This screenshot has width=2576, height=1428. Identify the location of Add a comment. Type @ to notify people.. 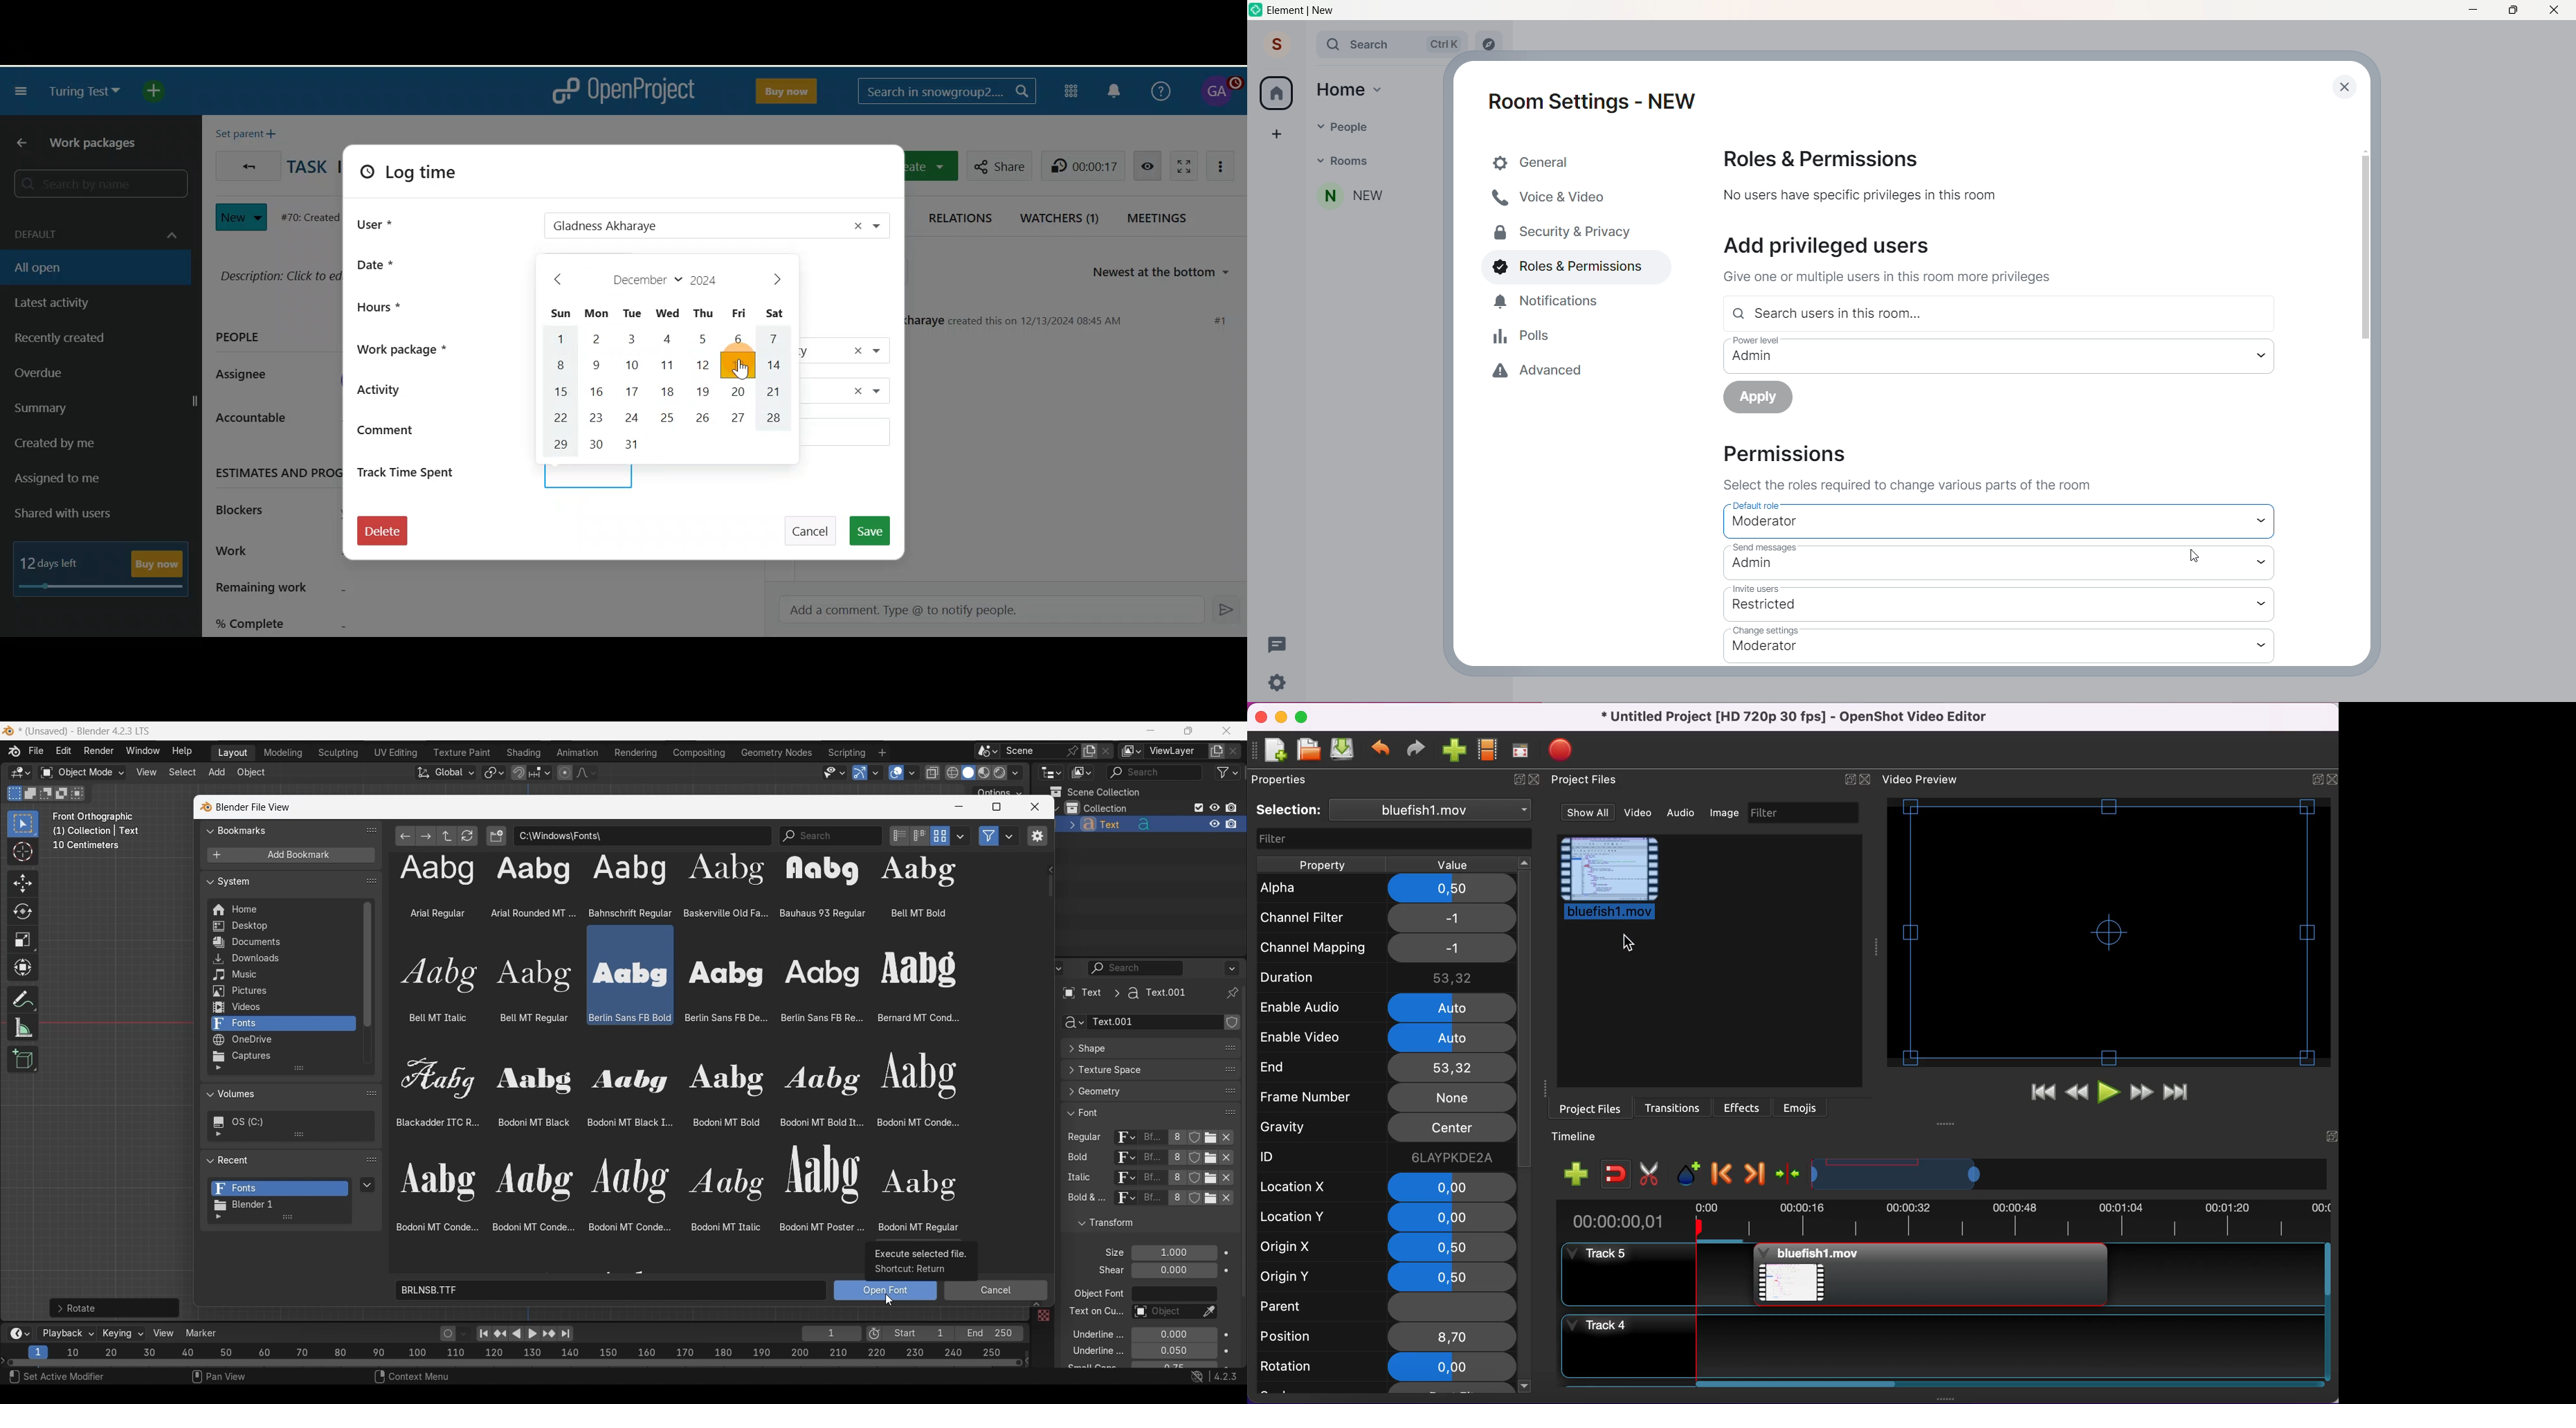
(983, 610).